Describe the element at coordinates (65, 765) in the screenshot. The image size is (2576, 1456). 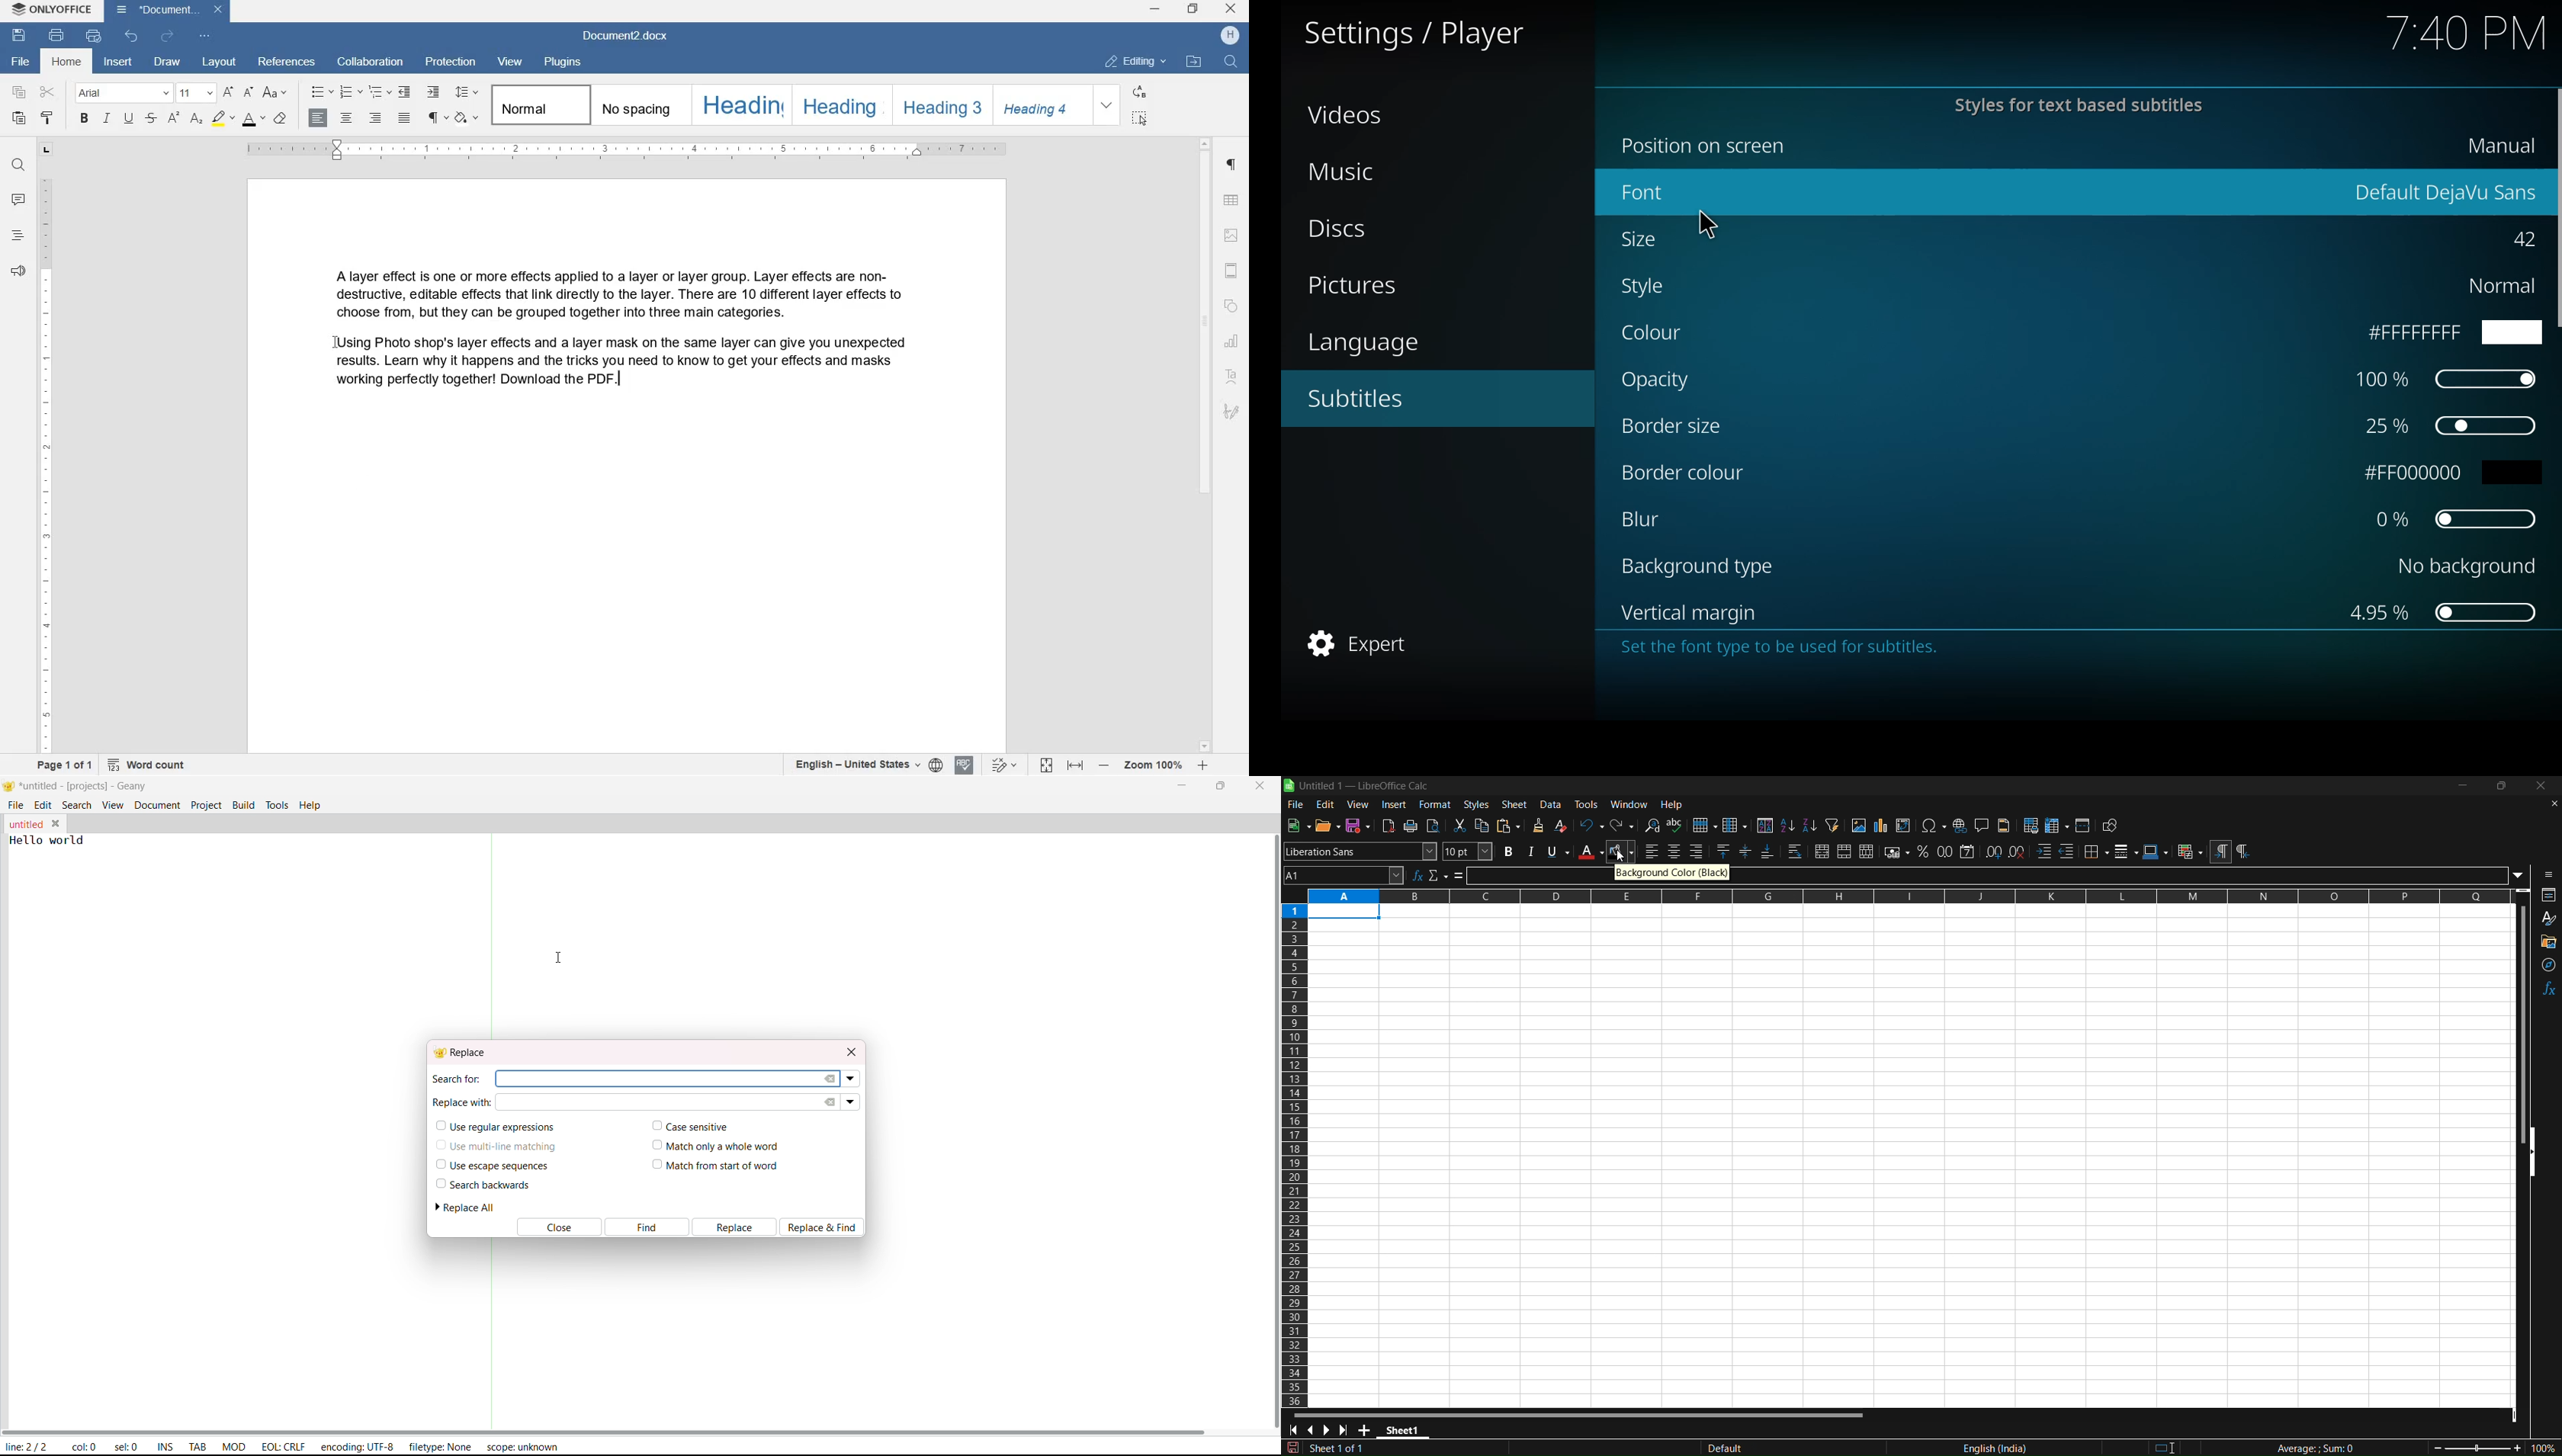
I see `PAGE 1 OF 1` at that location.